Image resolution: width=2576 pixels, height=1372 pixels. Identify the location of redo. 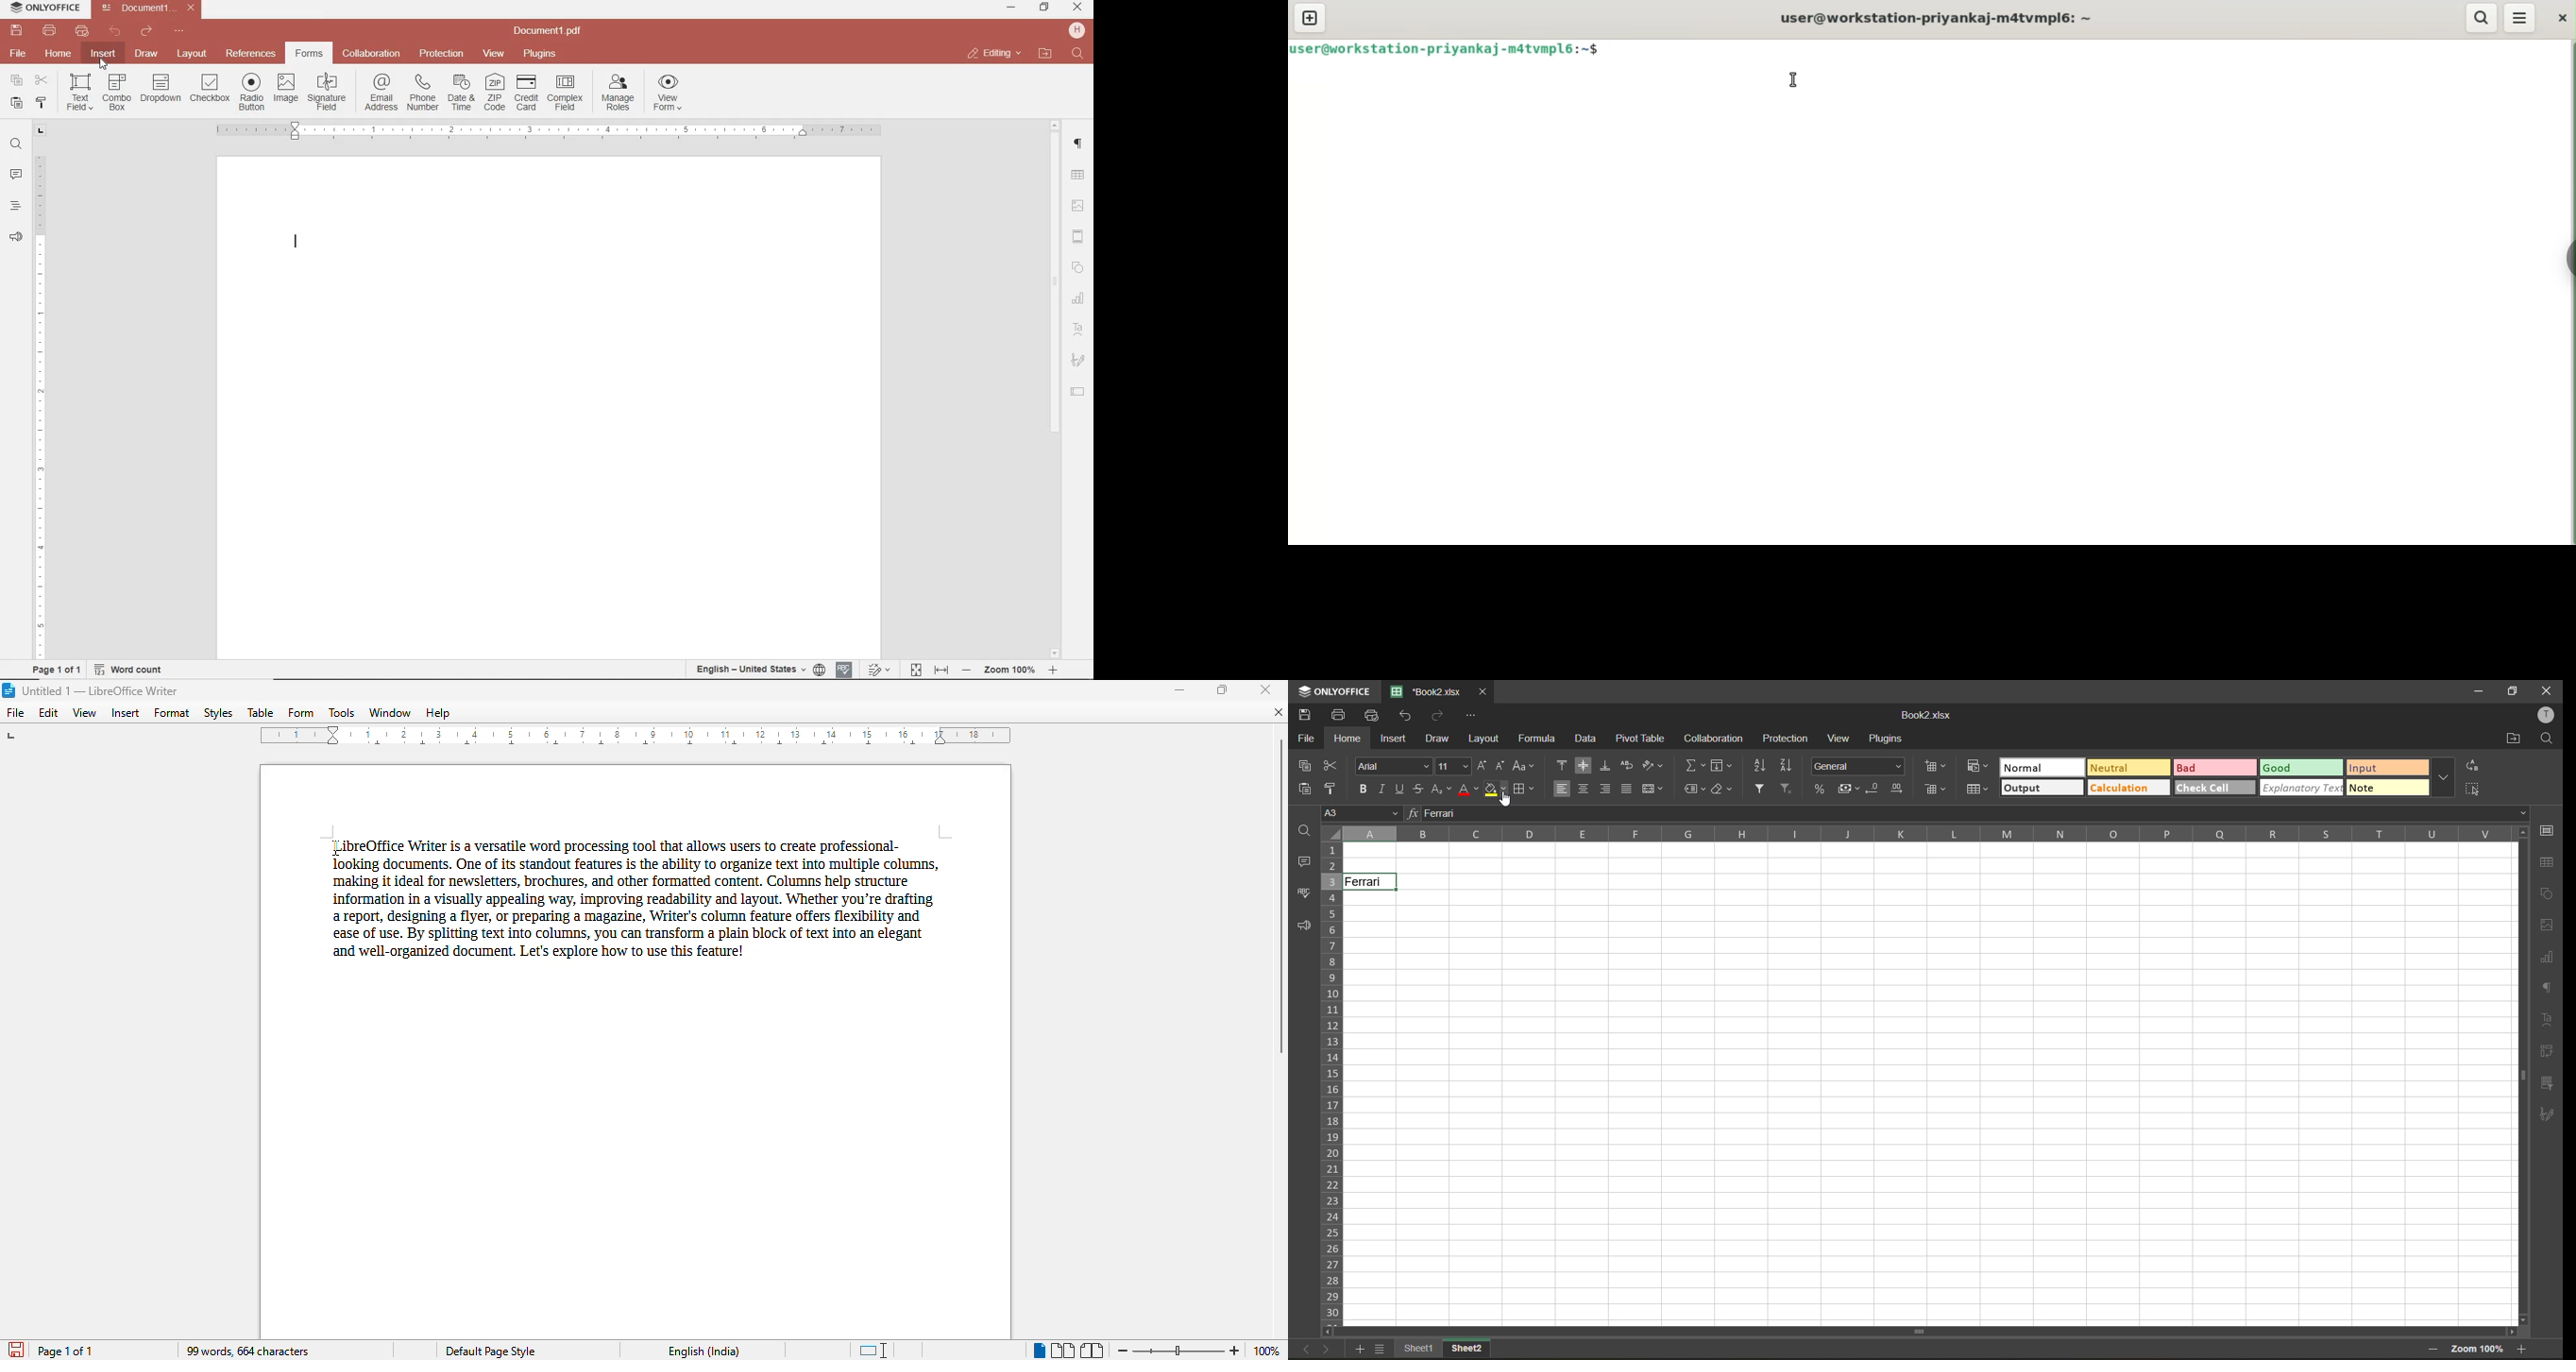
(145, 33).